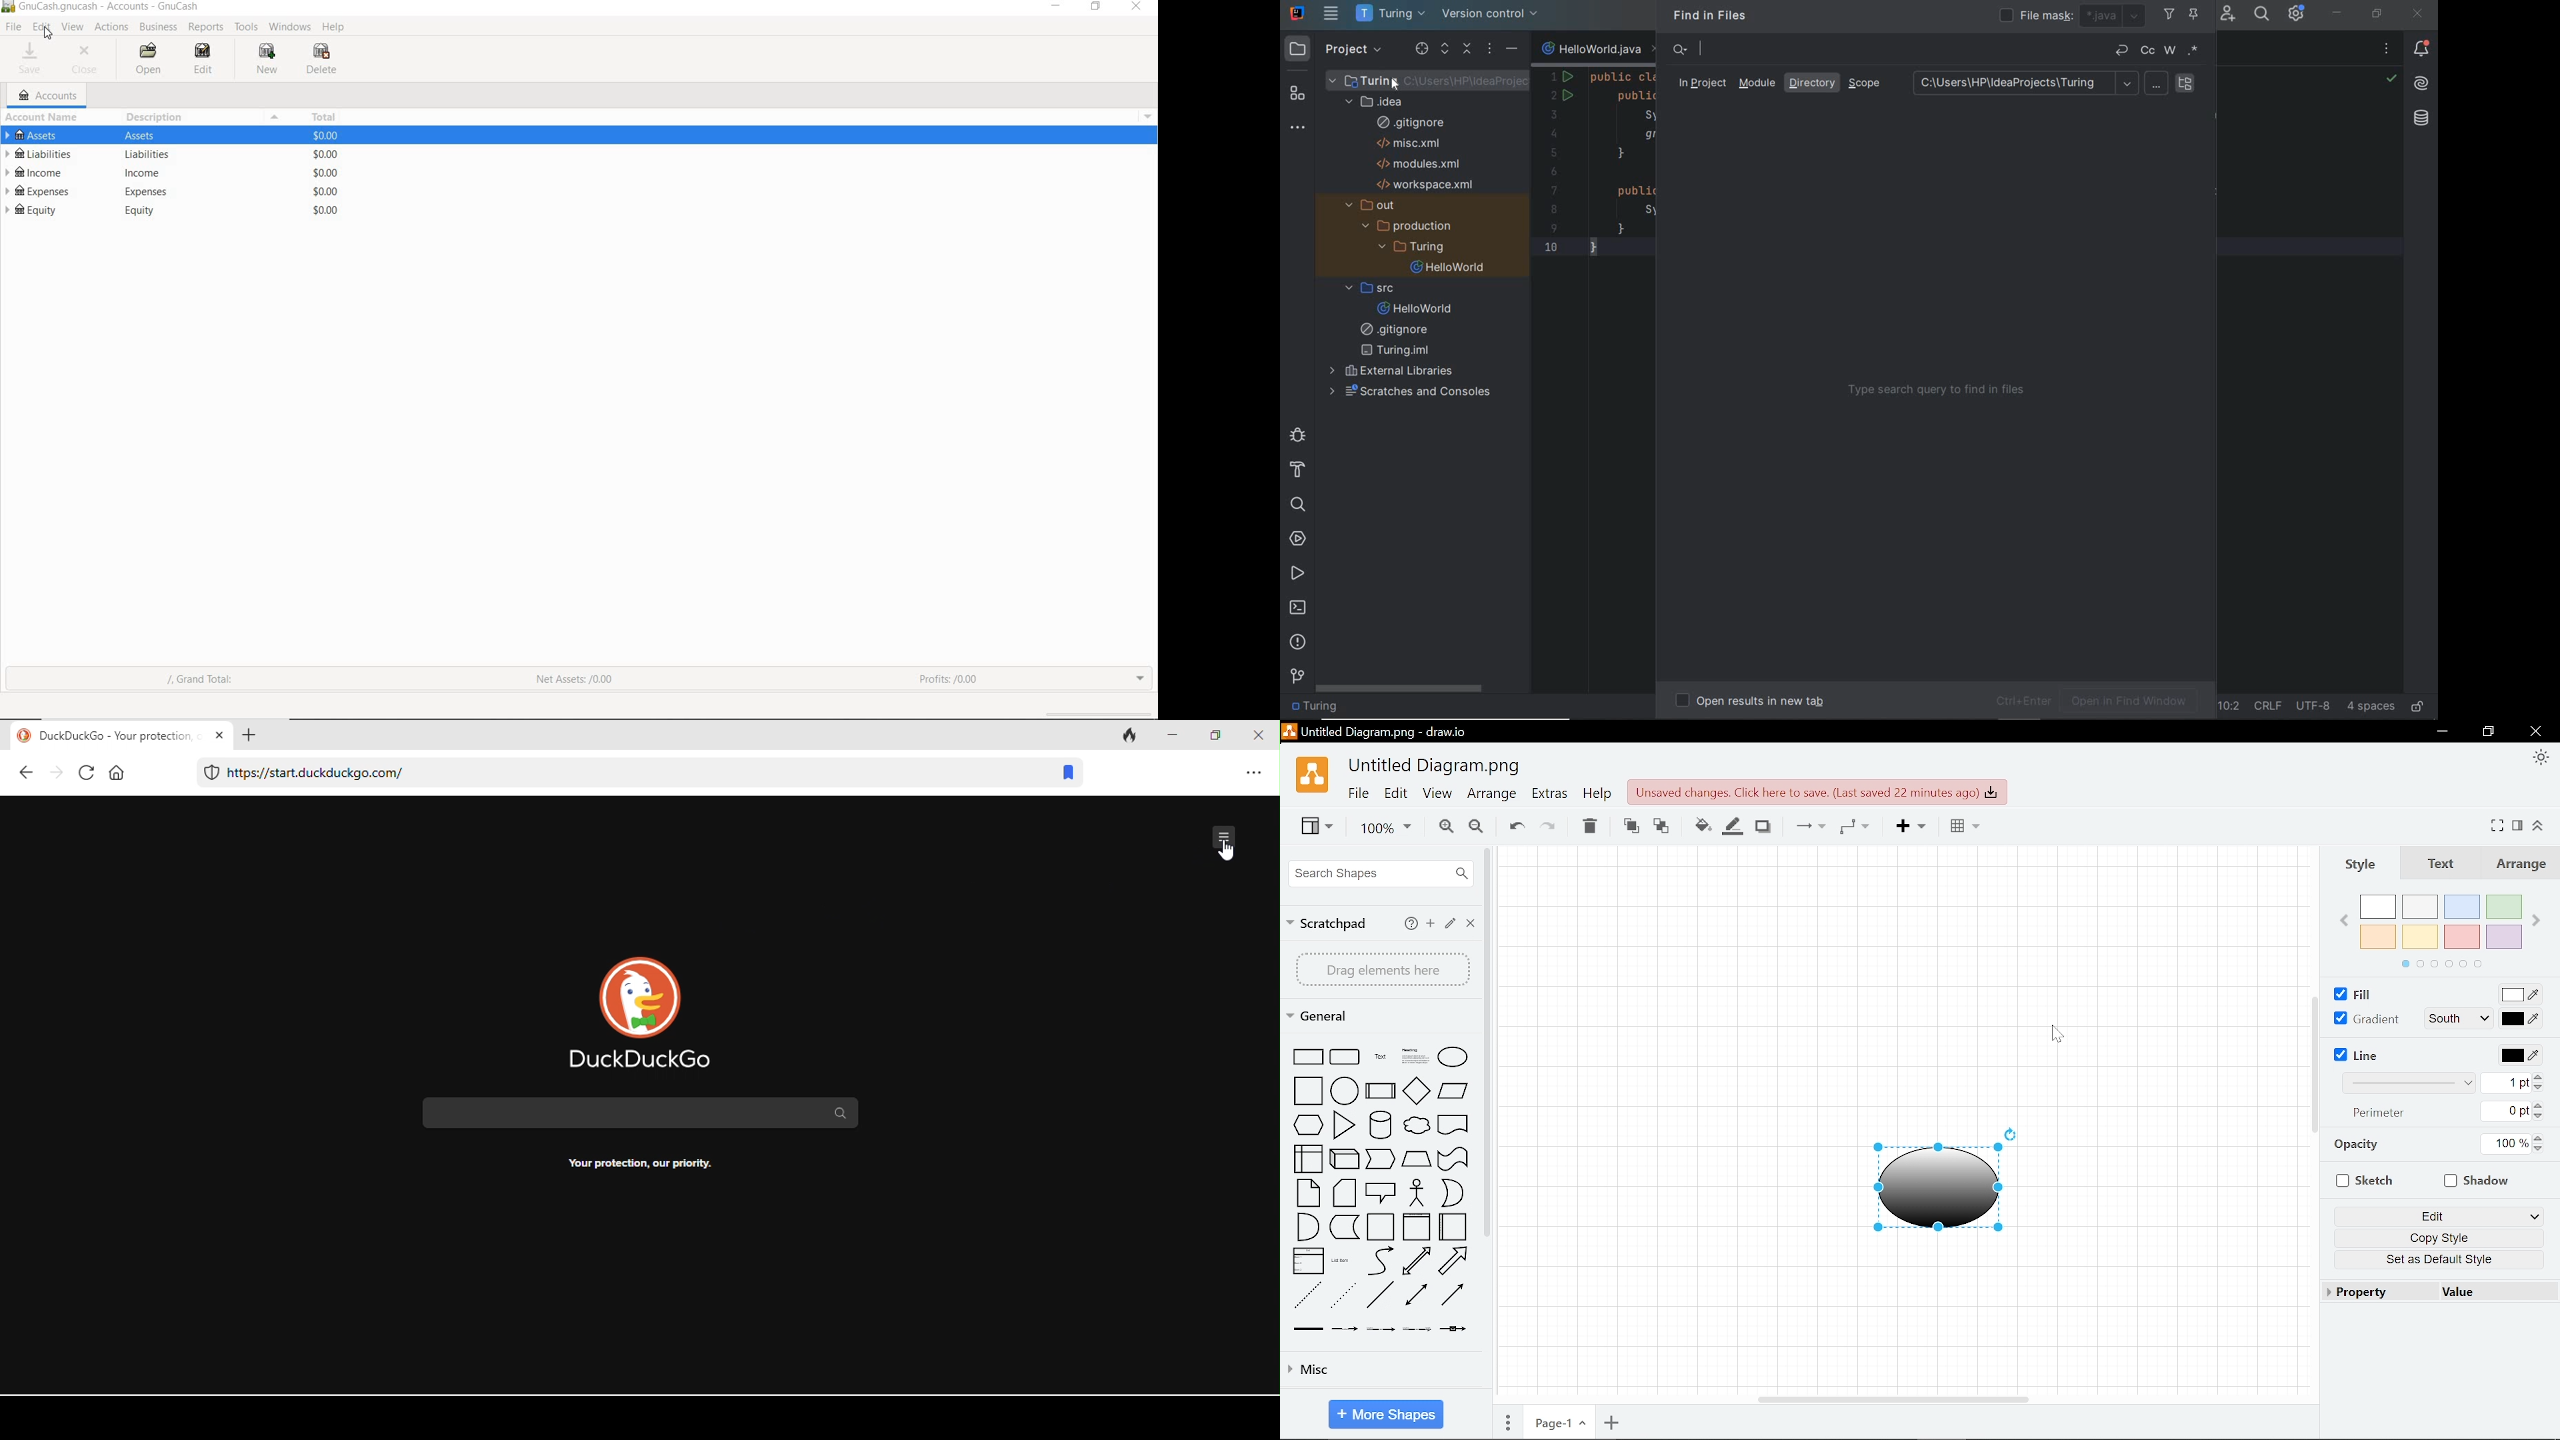  Describe the element at coordinates (2388, 50) in the screenshot. I see `recent files, tab actions` at that location.